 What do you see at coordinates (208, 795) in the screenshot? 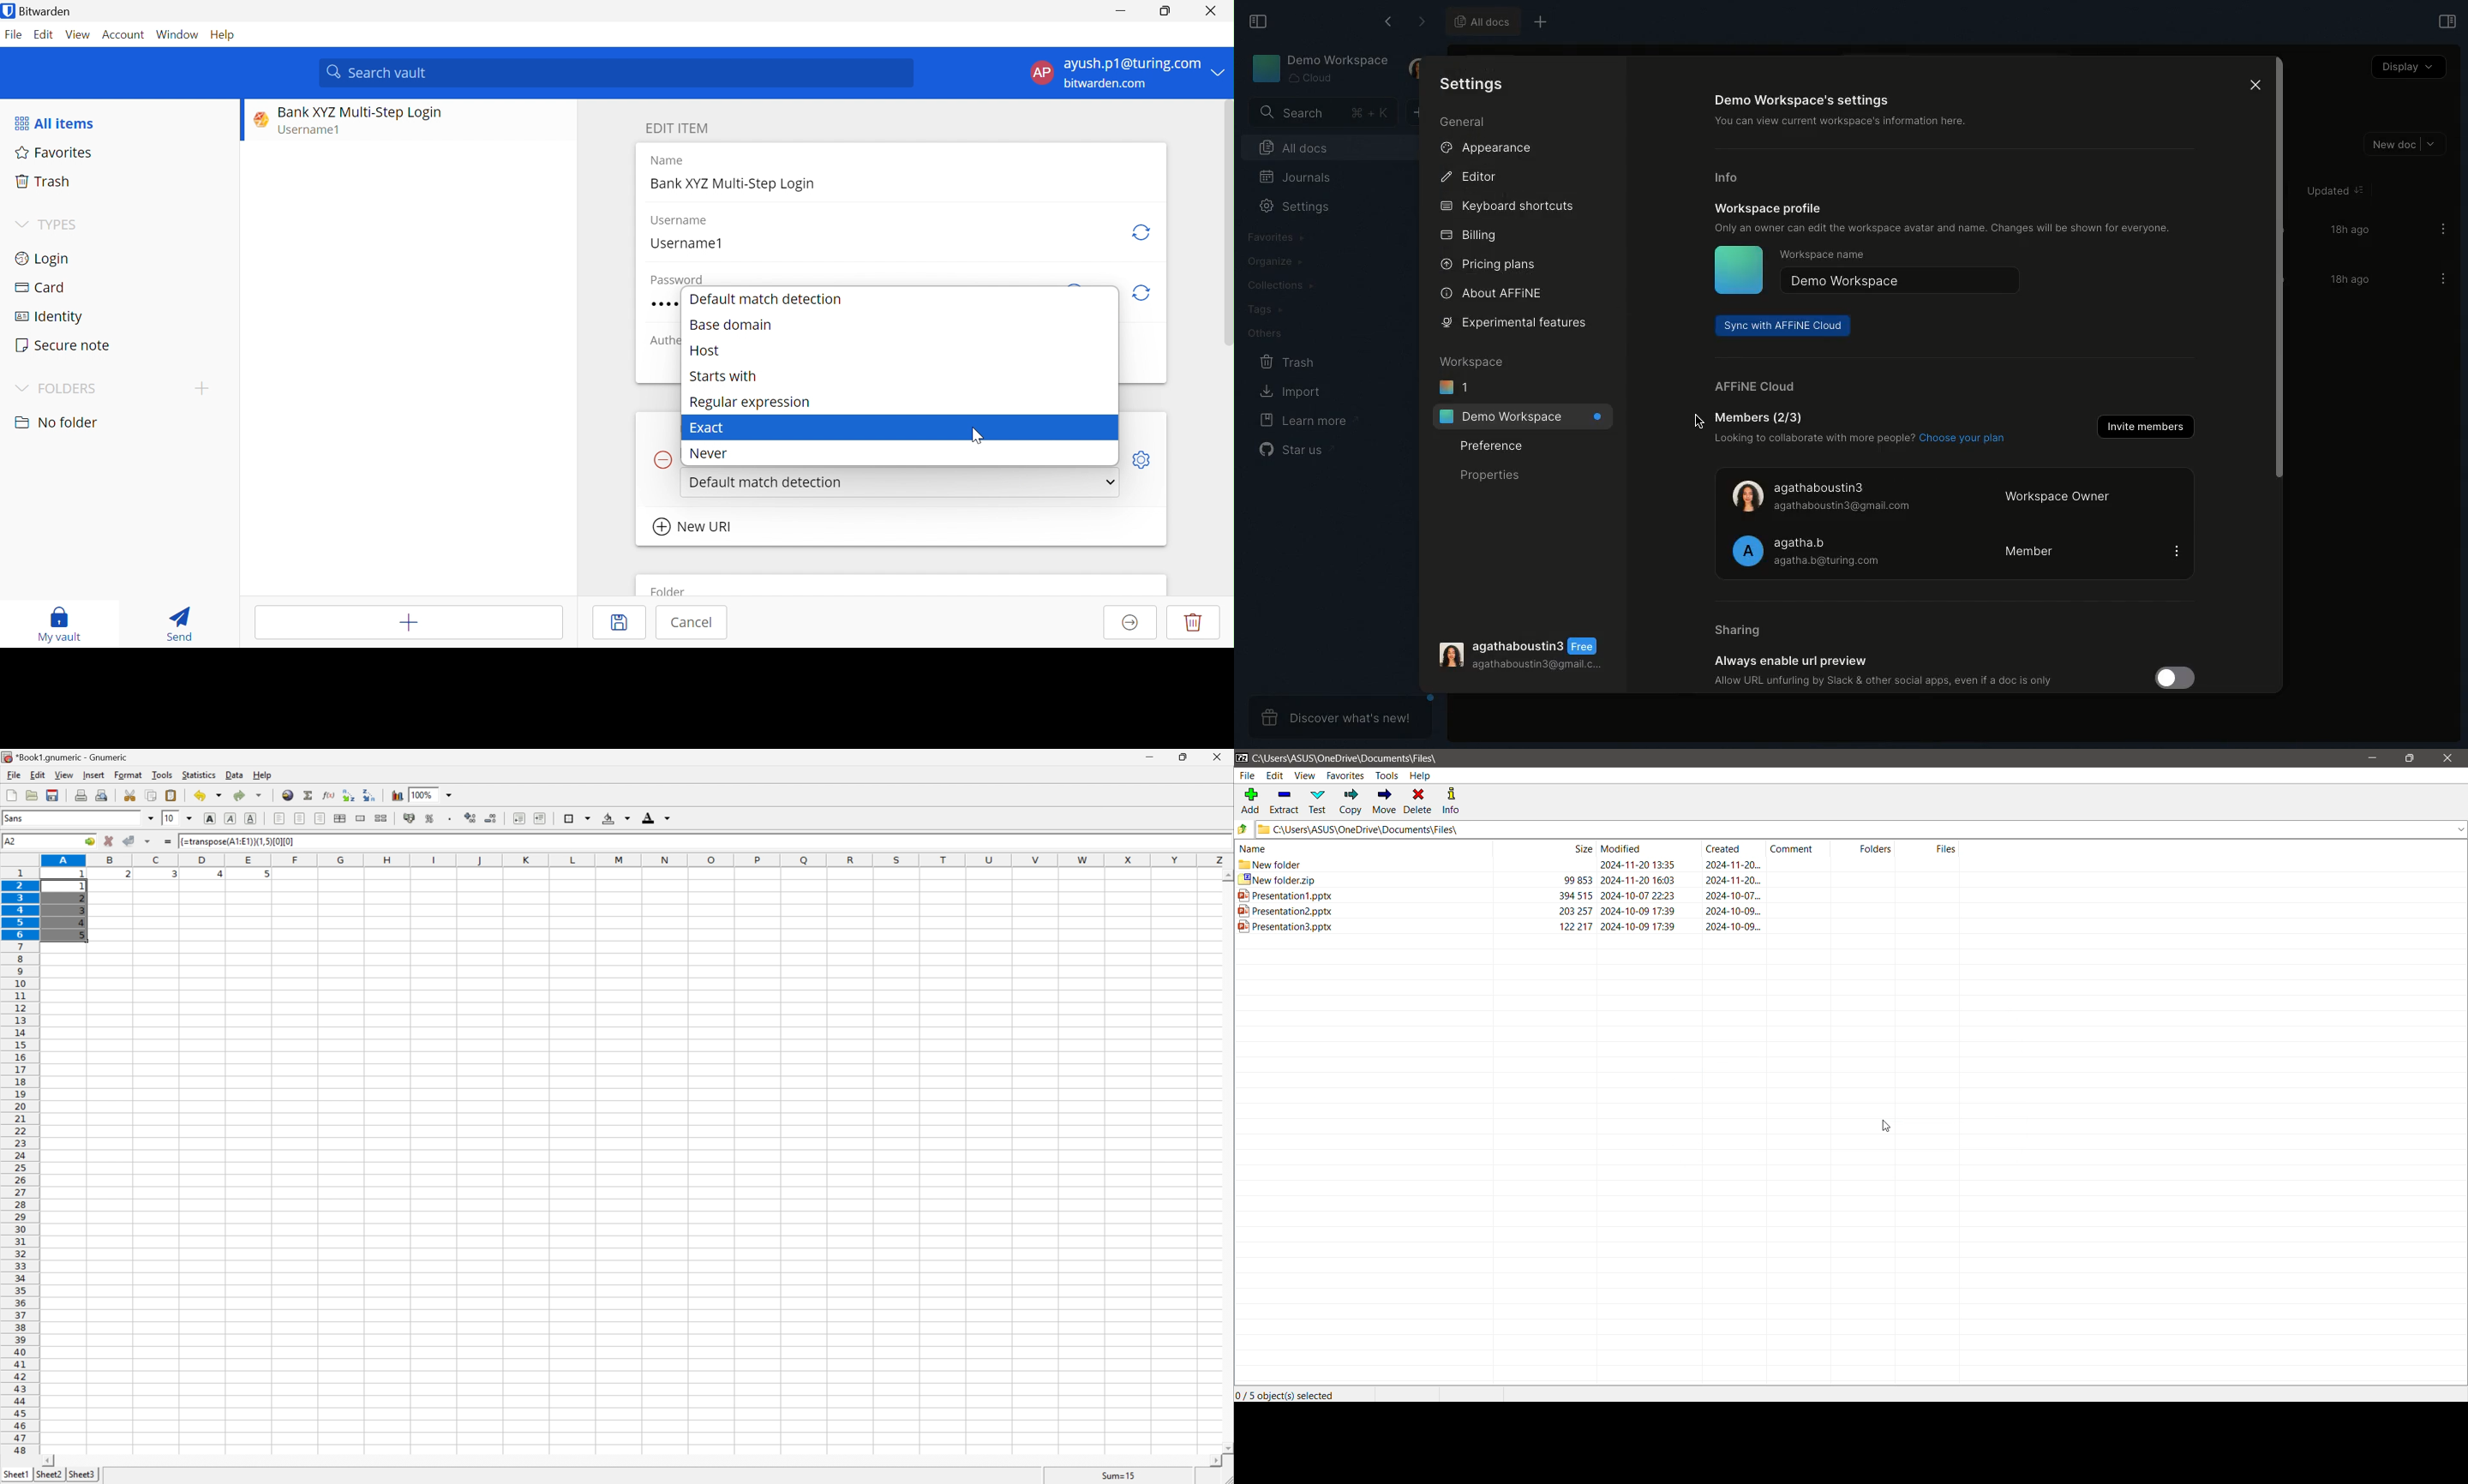
I see `undo` at bounding box center [208, 795].